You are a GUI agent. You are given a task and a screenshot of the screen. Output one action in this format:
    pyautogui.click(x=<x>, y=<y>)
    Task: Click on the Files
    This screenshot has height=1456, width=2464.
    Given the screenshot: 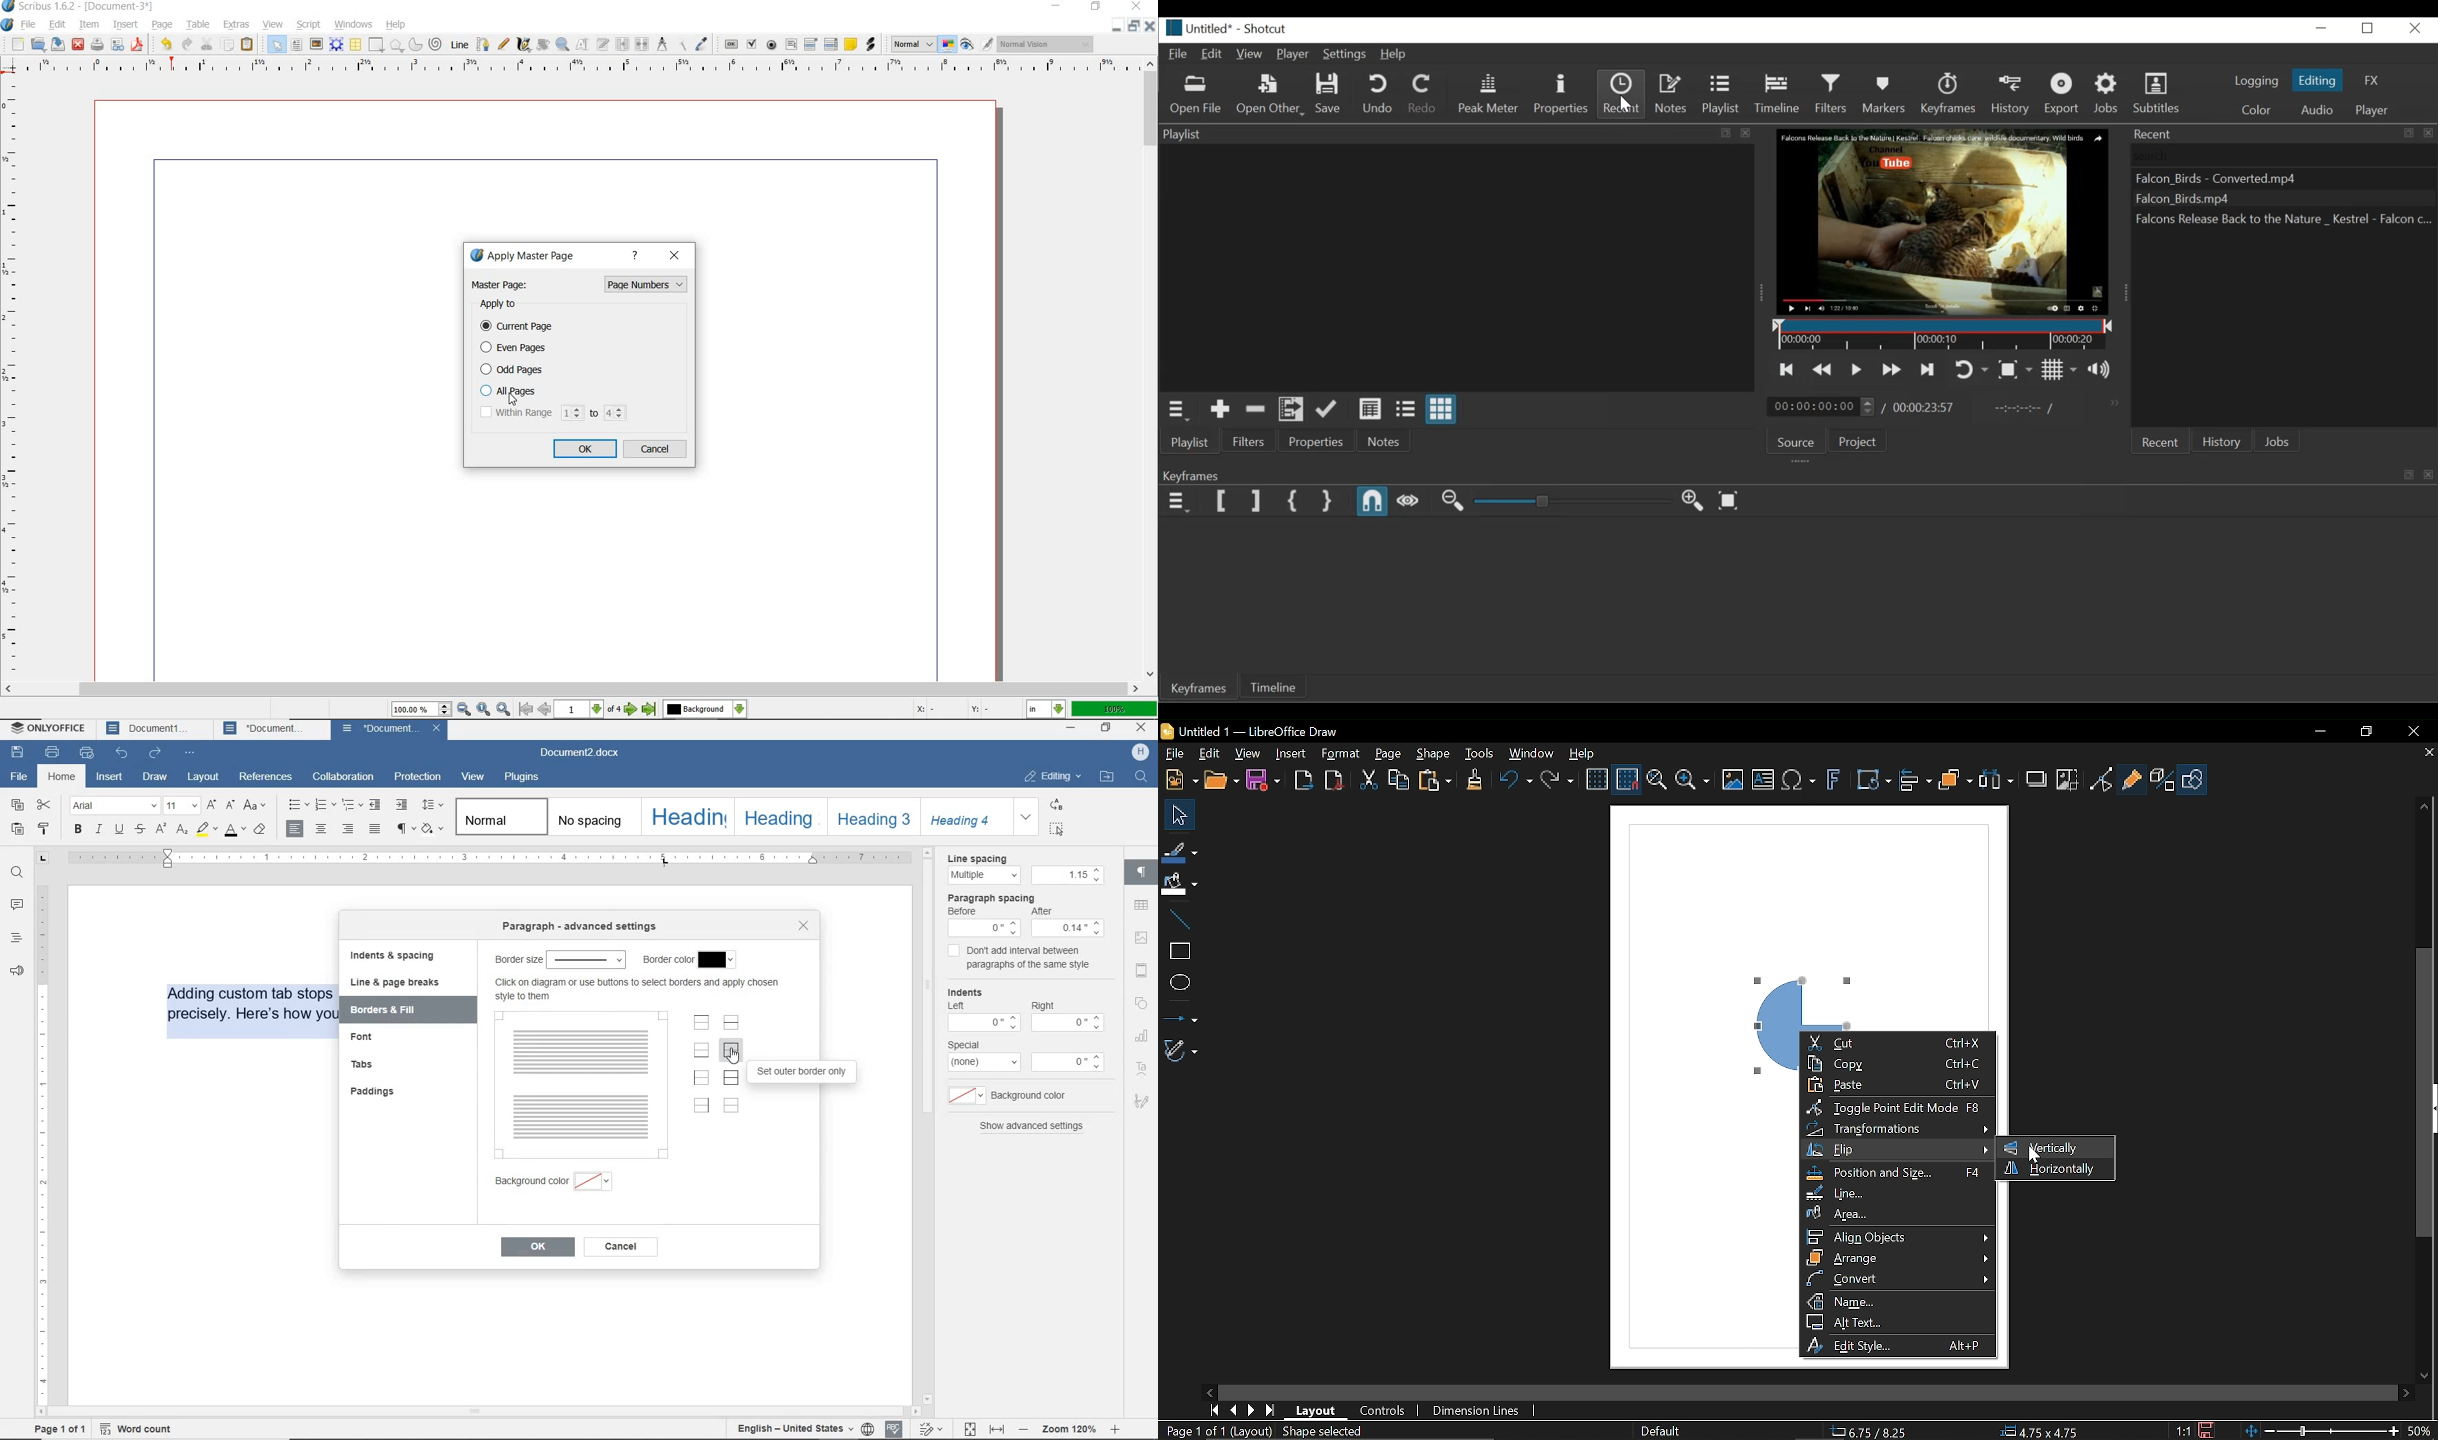 What is the action you would take?
    pyautogui.click(x=1247, y=441)
    